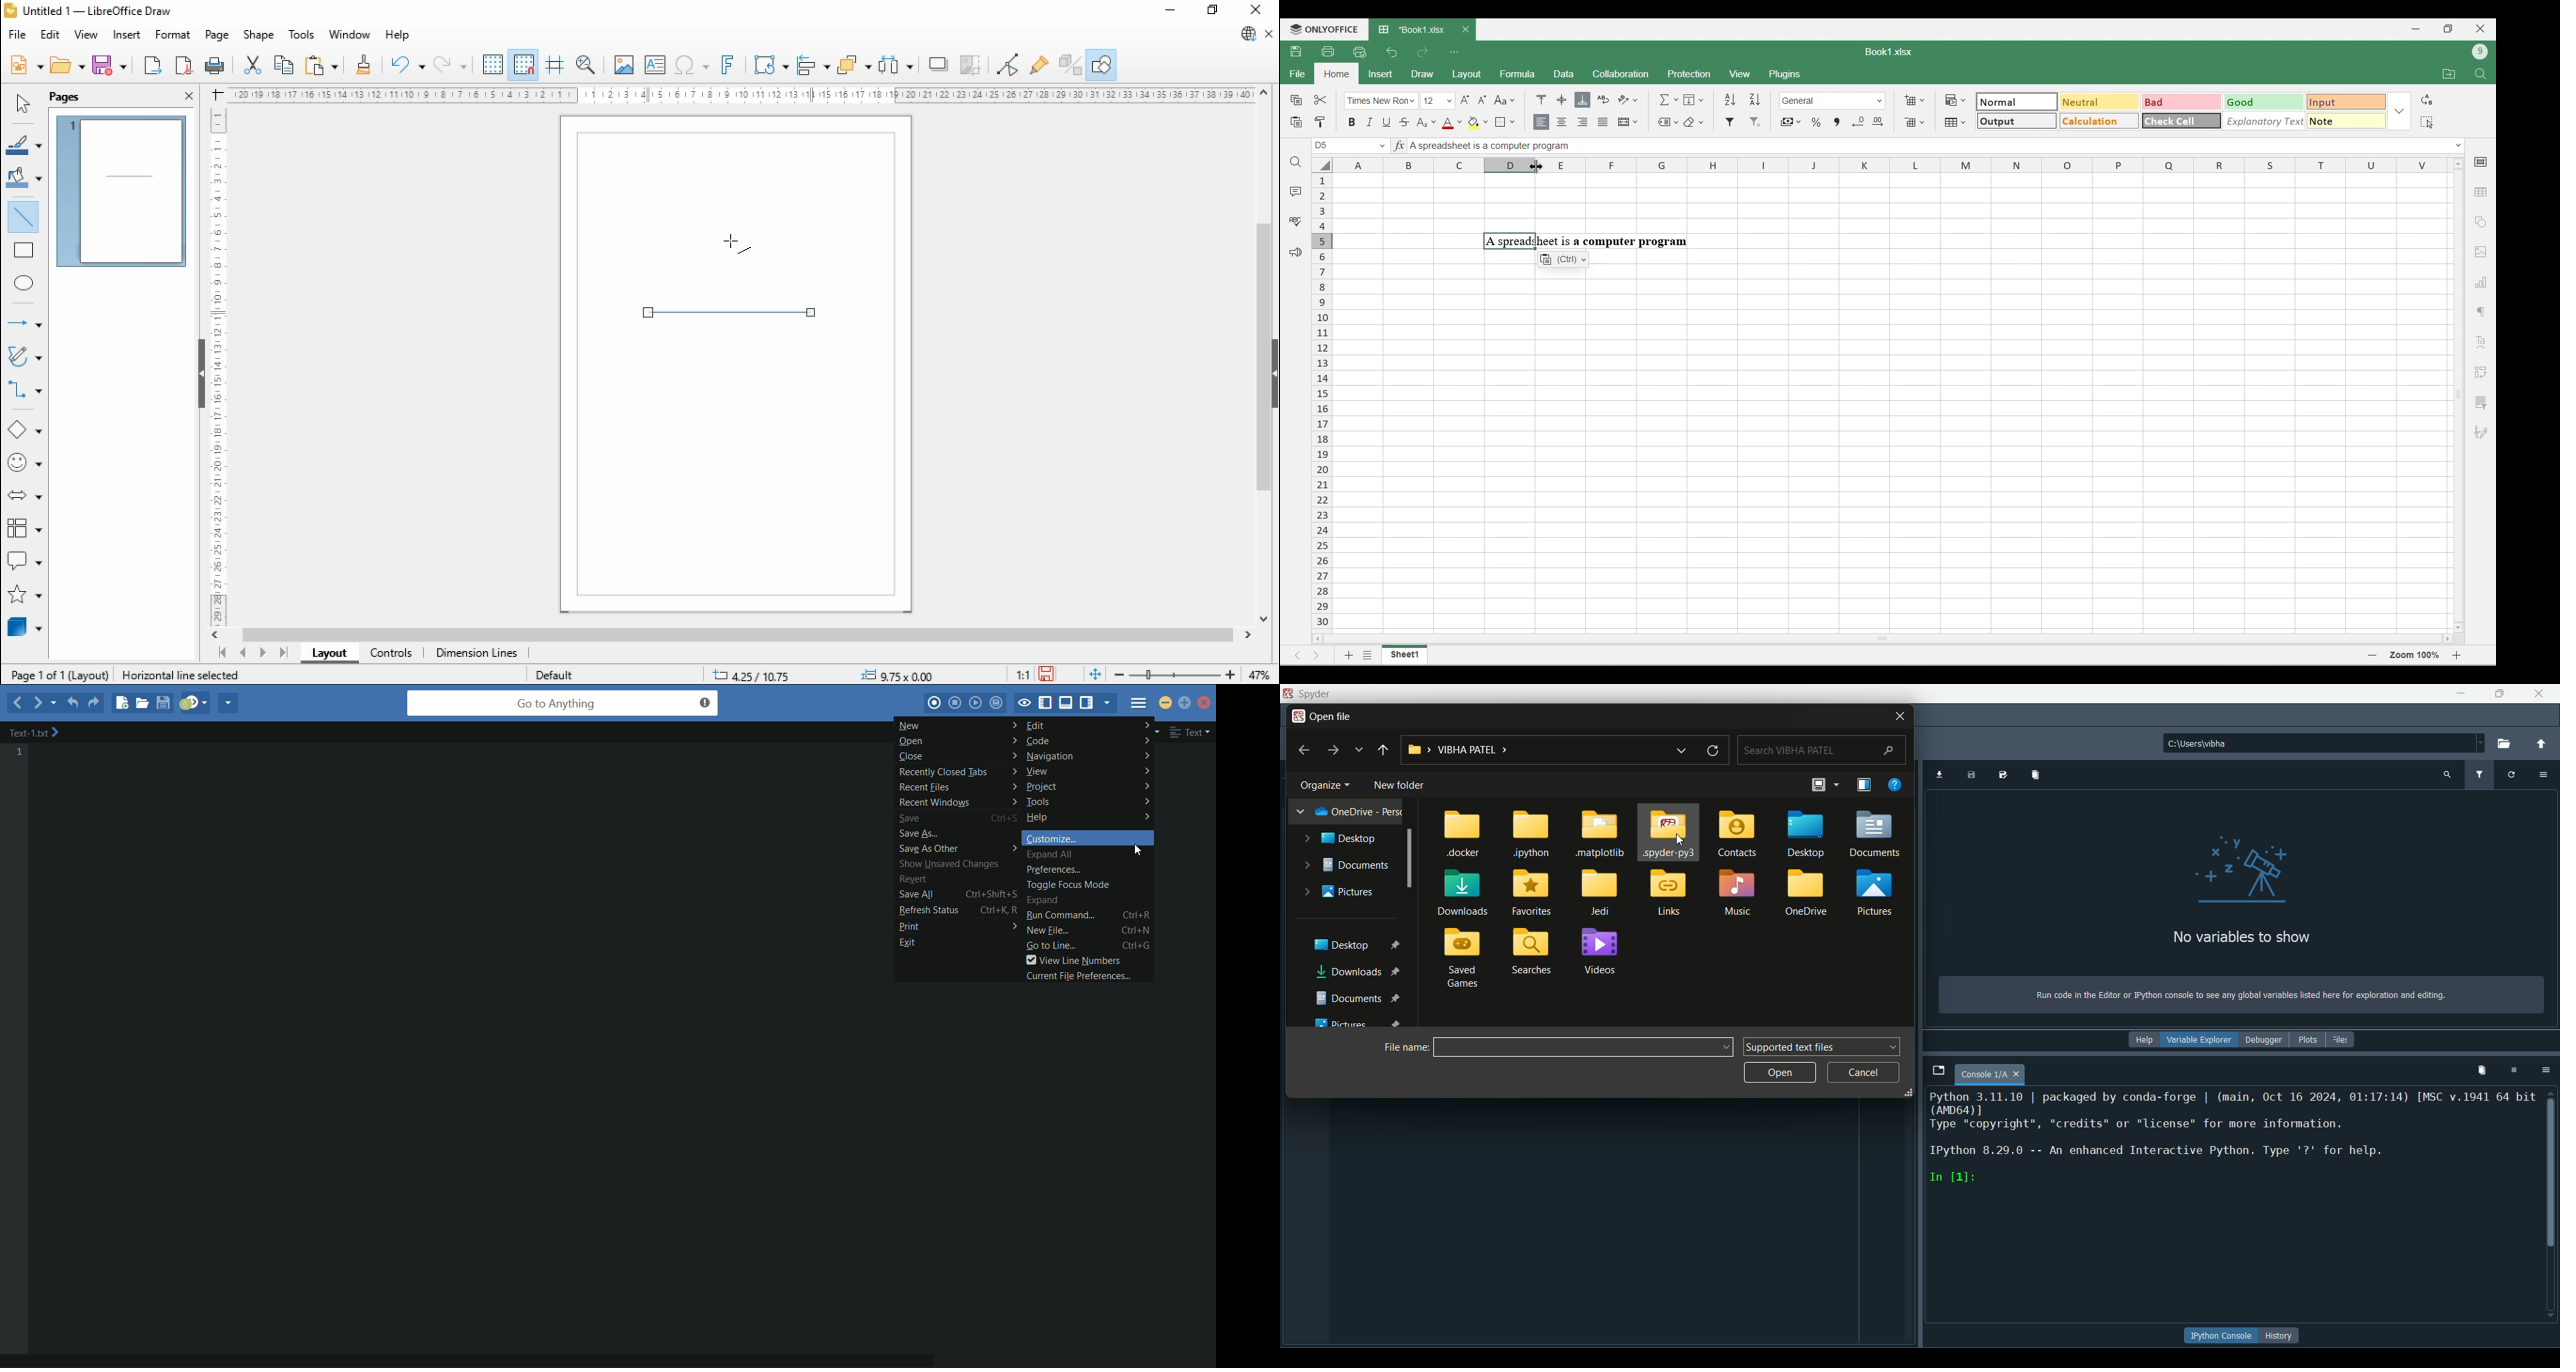  What do you see at coordinates (1405, 122) in the screenshot?
I see `Strike through ` at bounding box center [1405, 122].